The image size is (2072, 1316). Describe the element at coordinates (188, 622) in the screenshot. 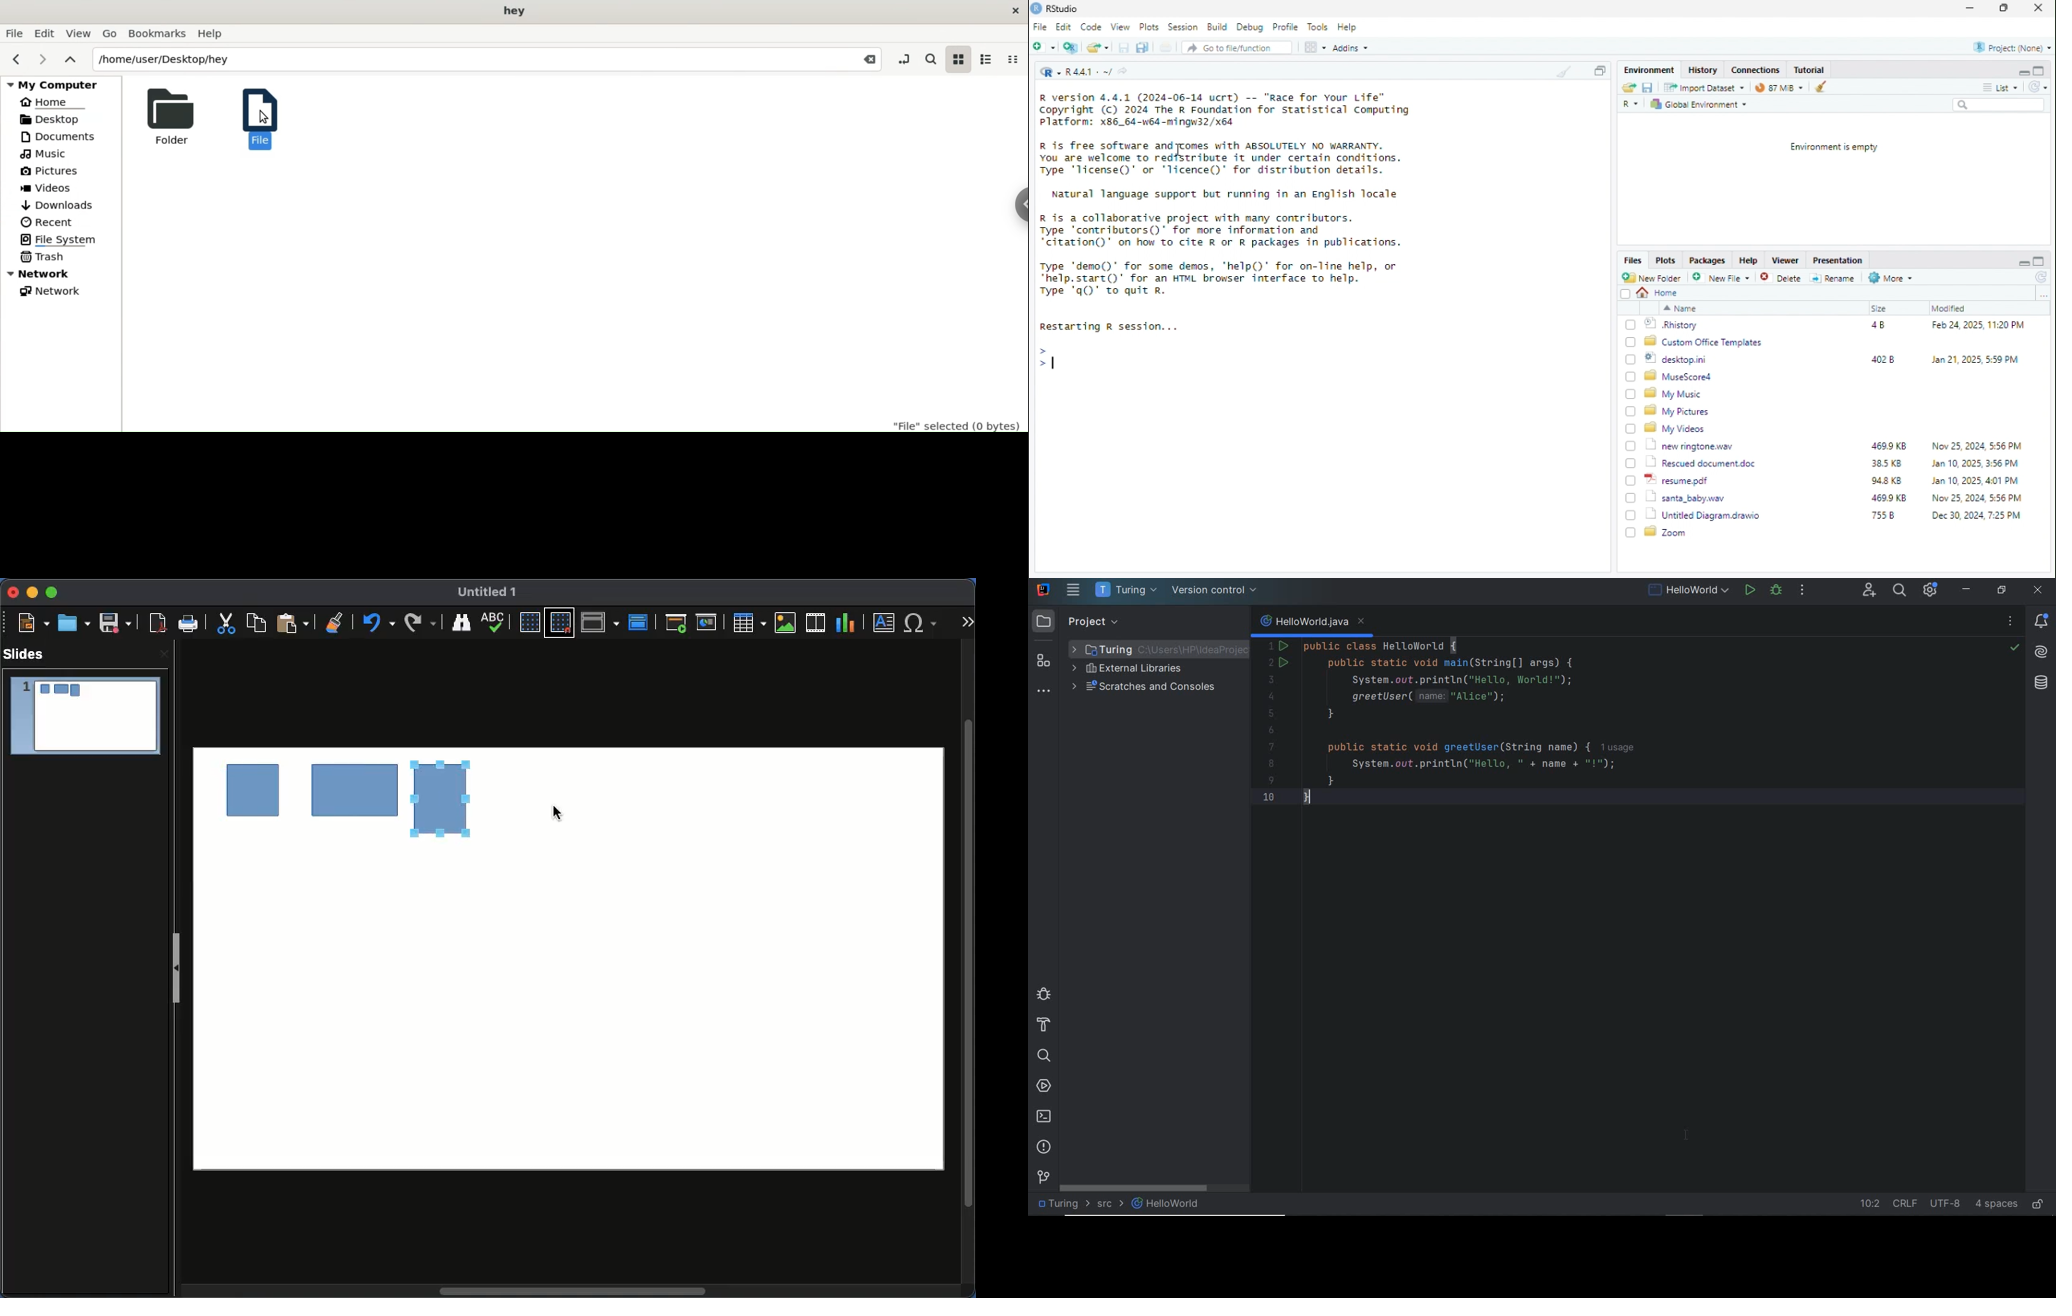

I see `Print` at that location.